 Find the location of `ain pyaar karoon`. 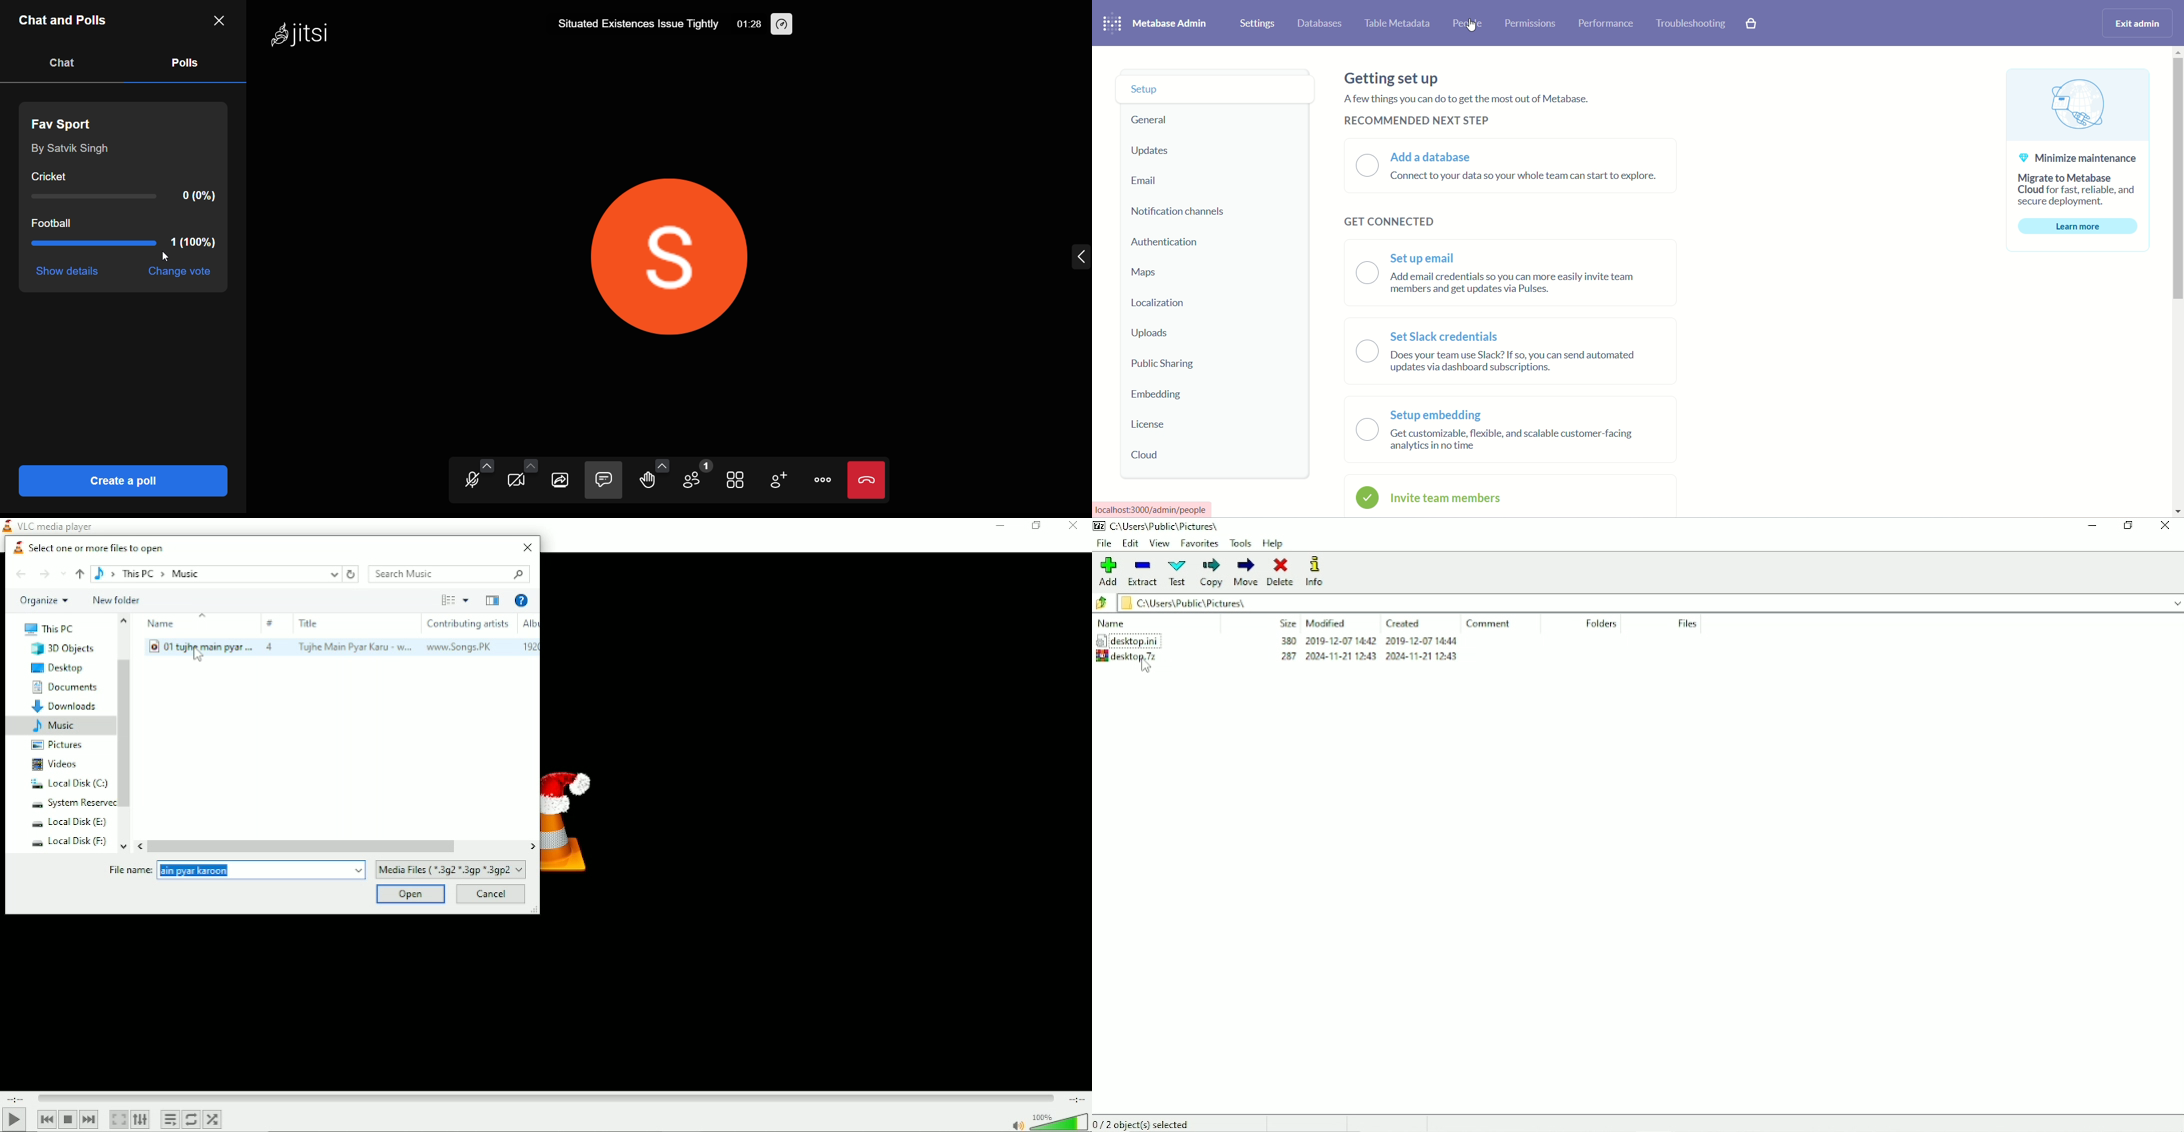

ain pyaar karoon is located at coordinates (261, 871).